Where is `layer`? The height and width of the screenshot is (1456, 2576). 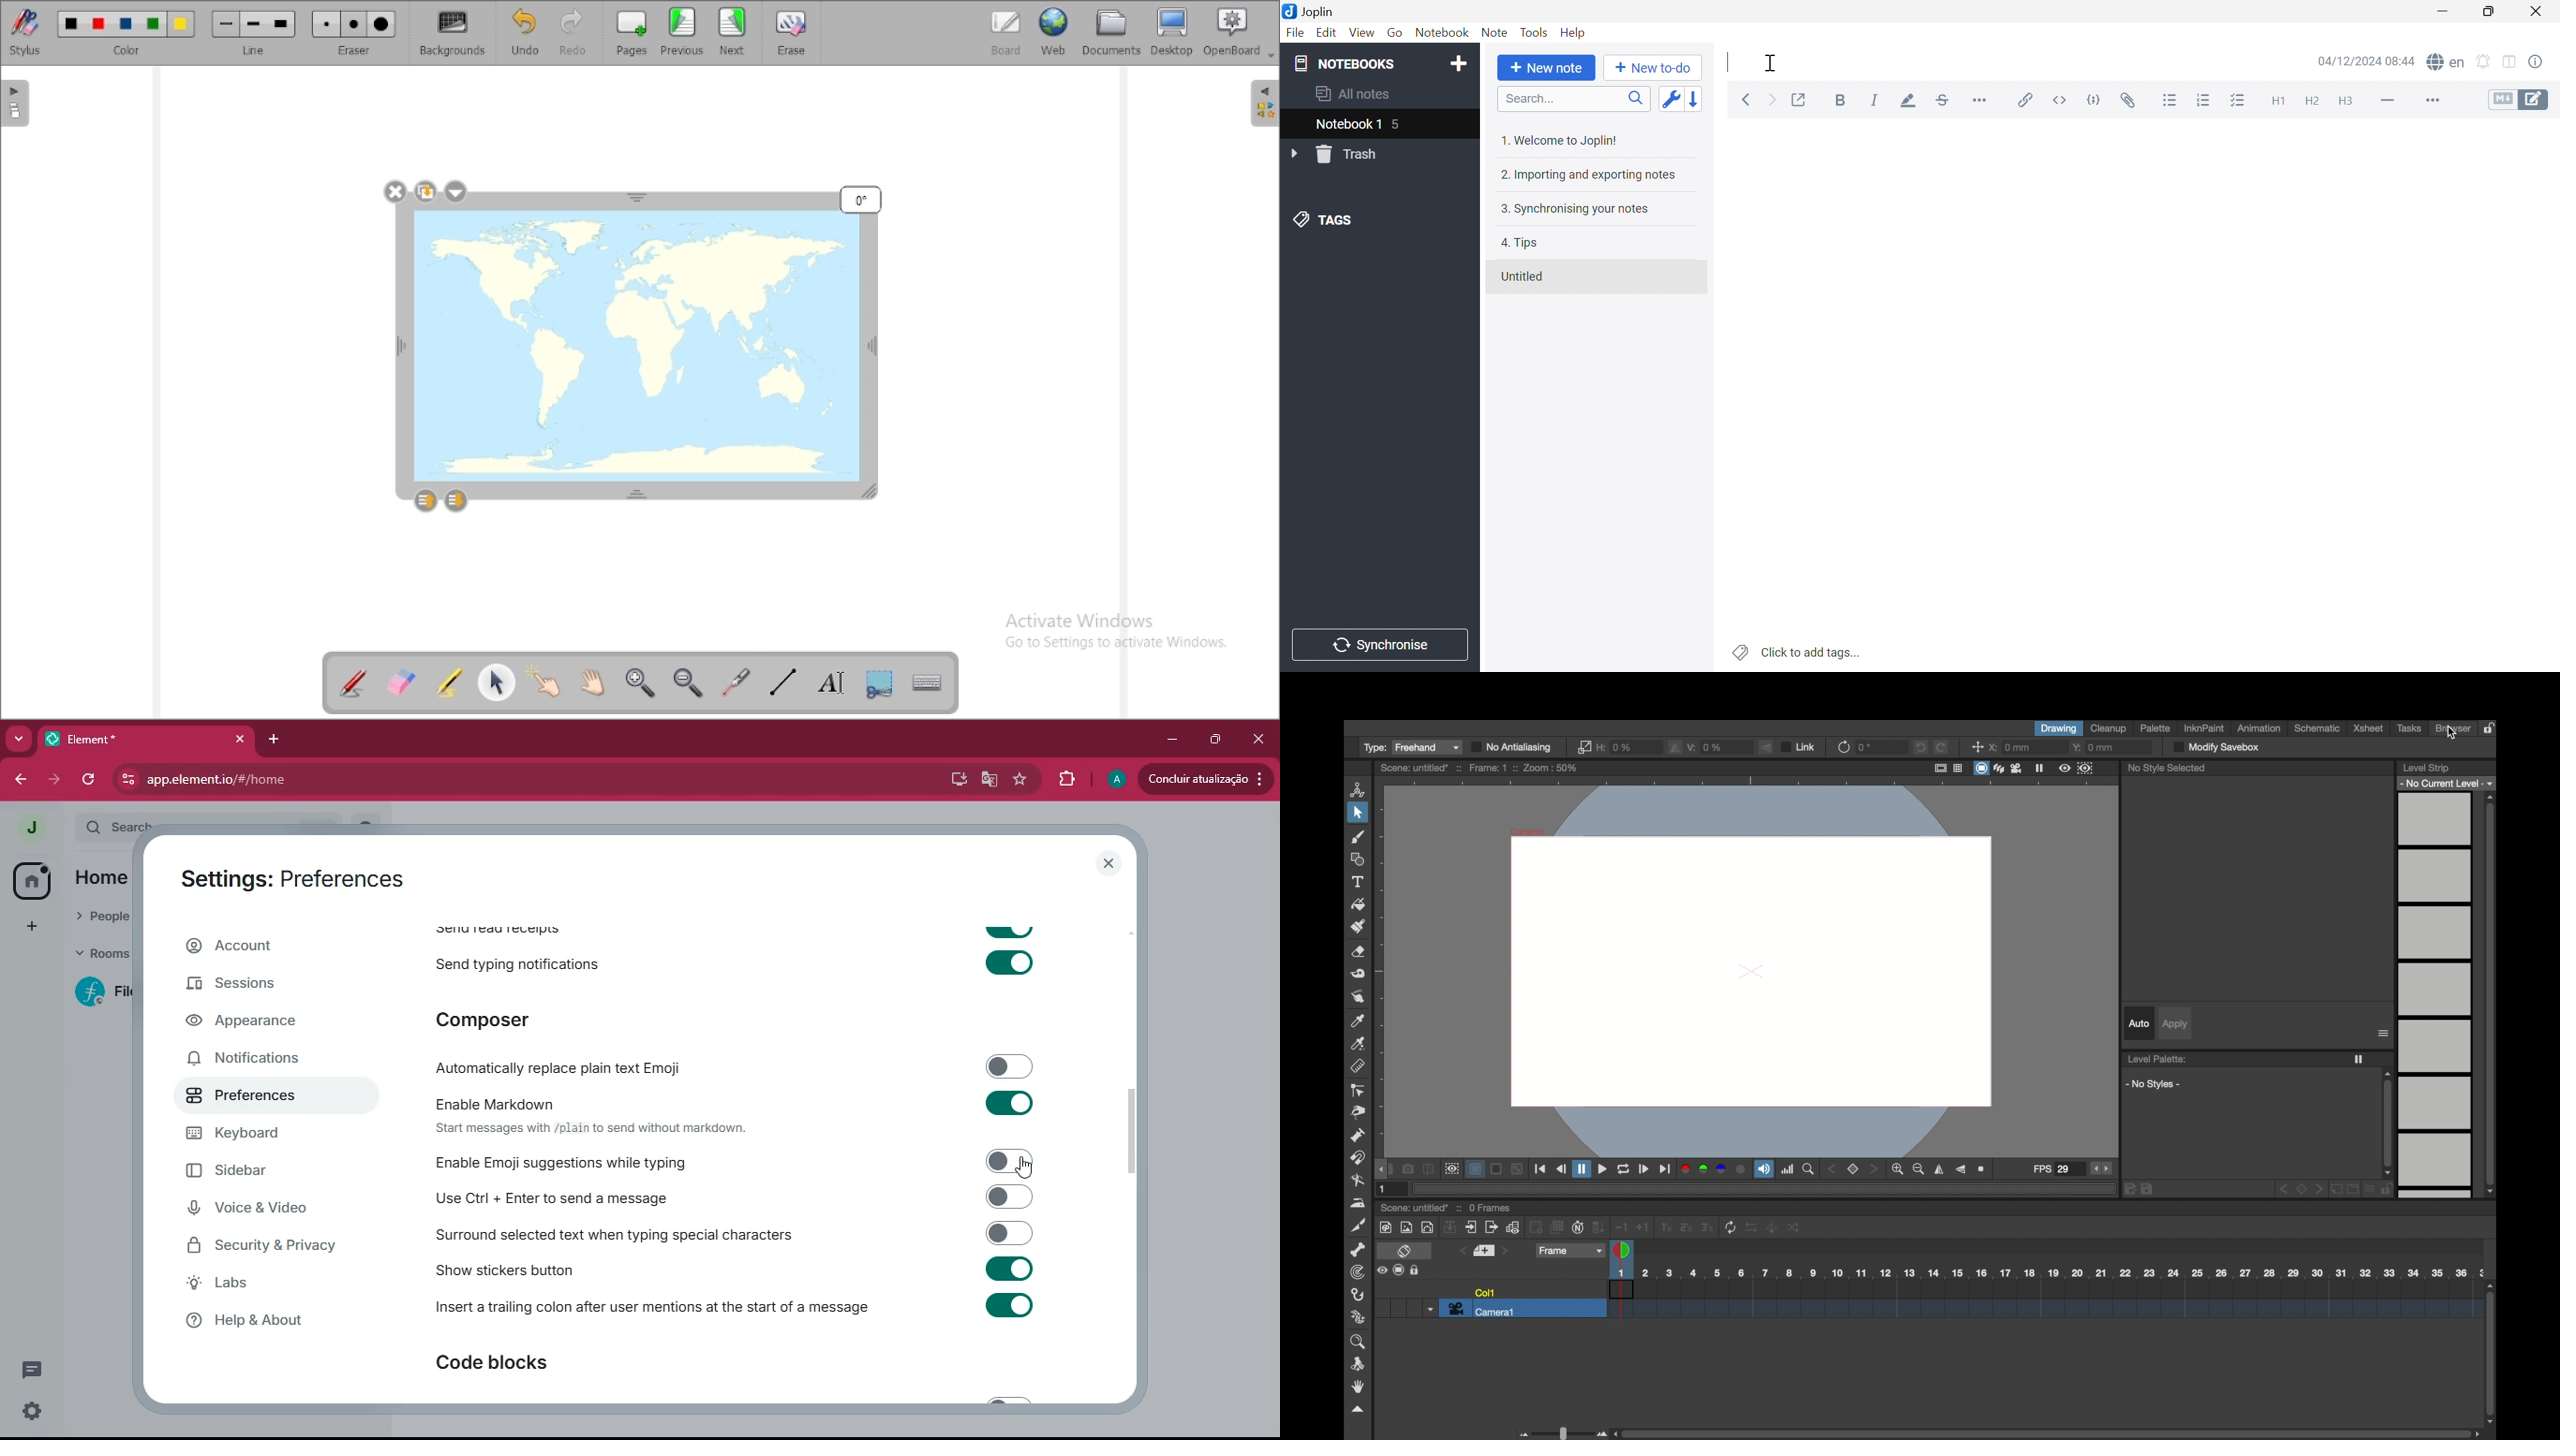 layer is located at coordinates (1474, 1169).